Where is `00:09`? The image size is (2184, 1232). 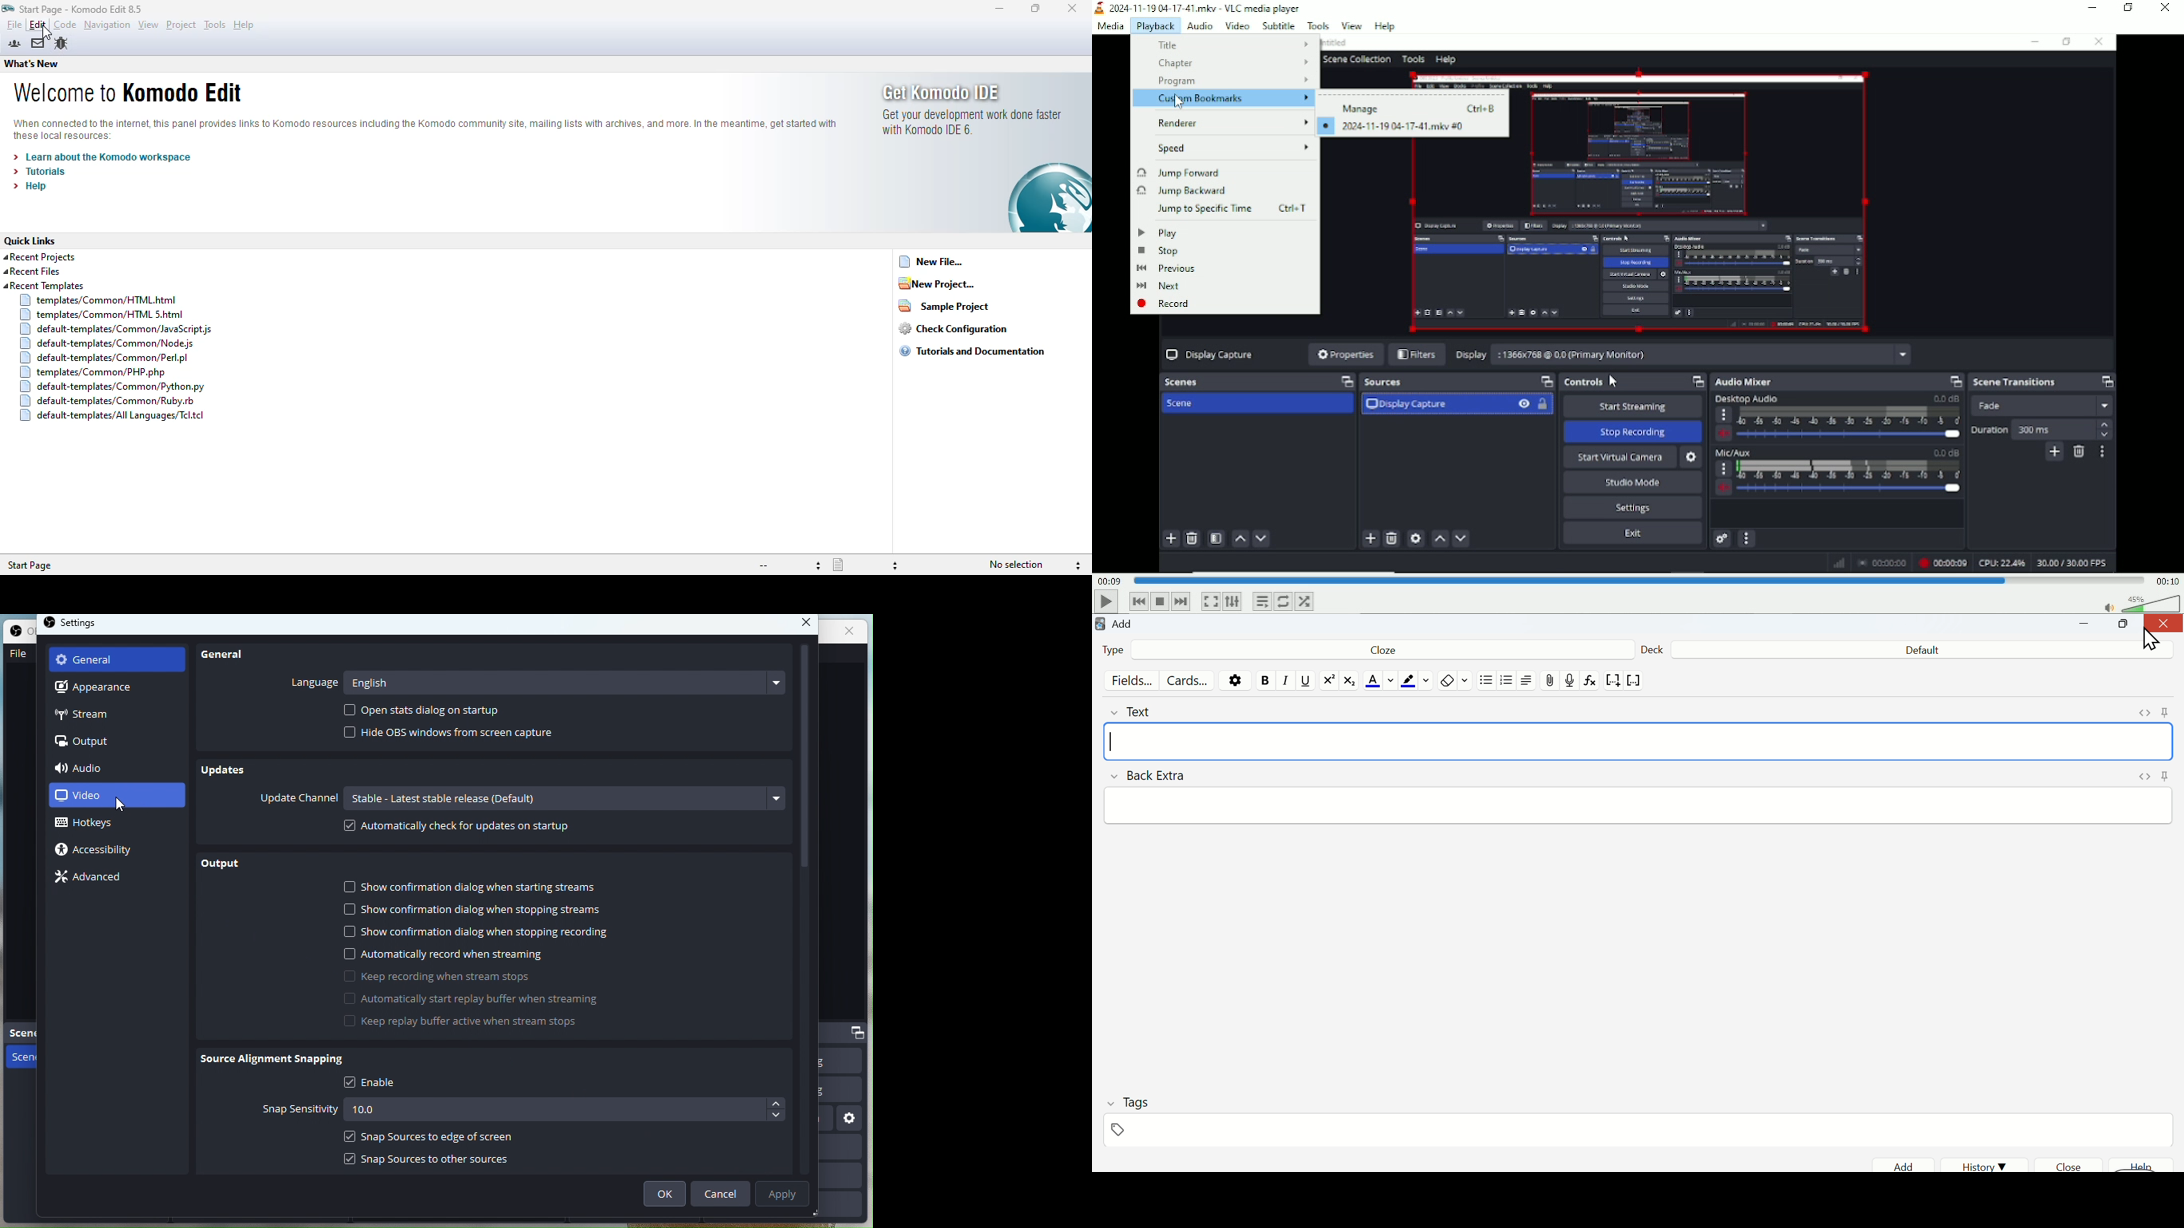
00:09 is located at coordinates (1110, 580).